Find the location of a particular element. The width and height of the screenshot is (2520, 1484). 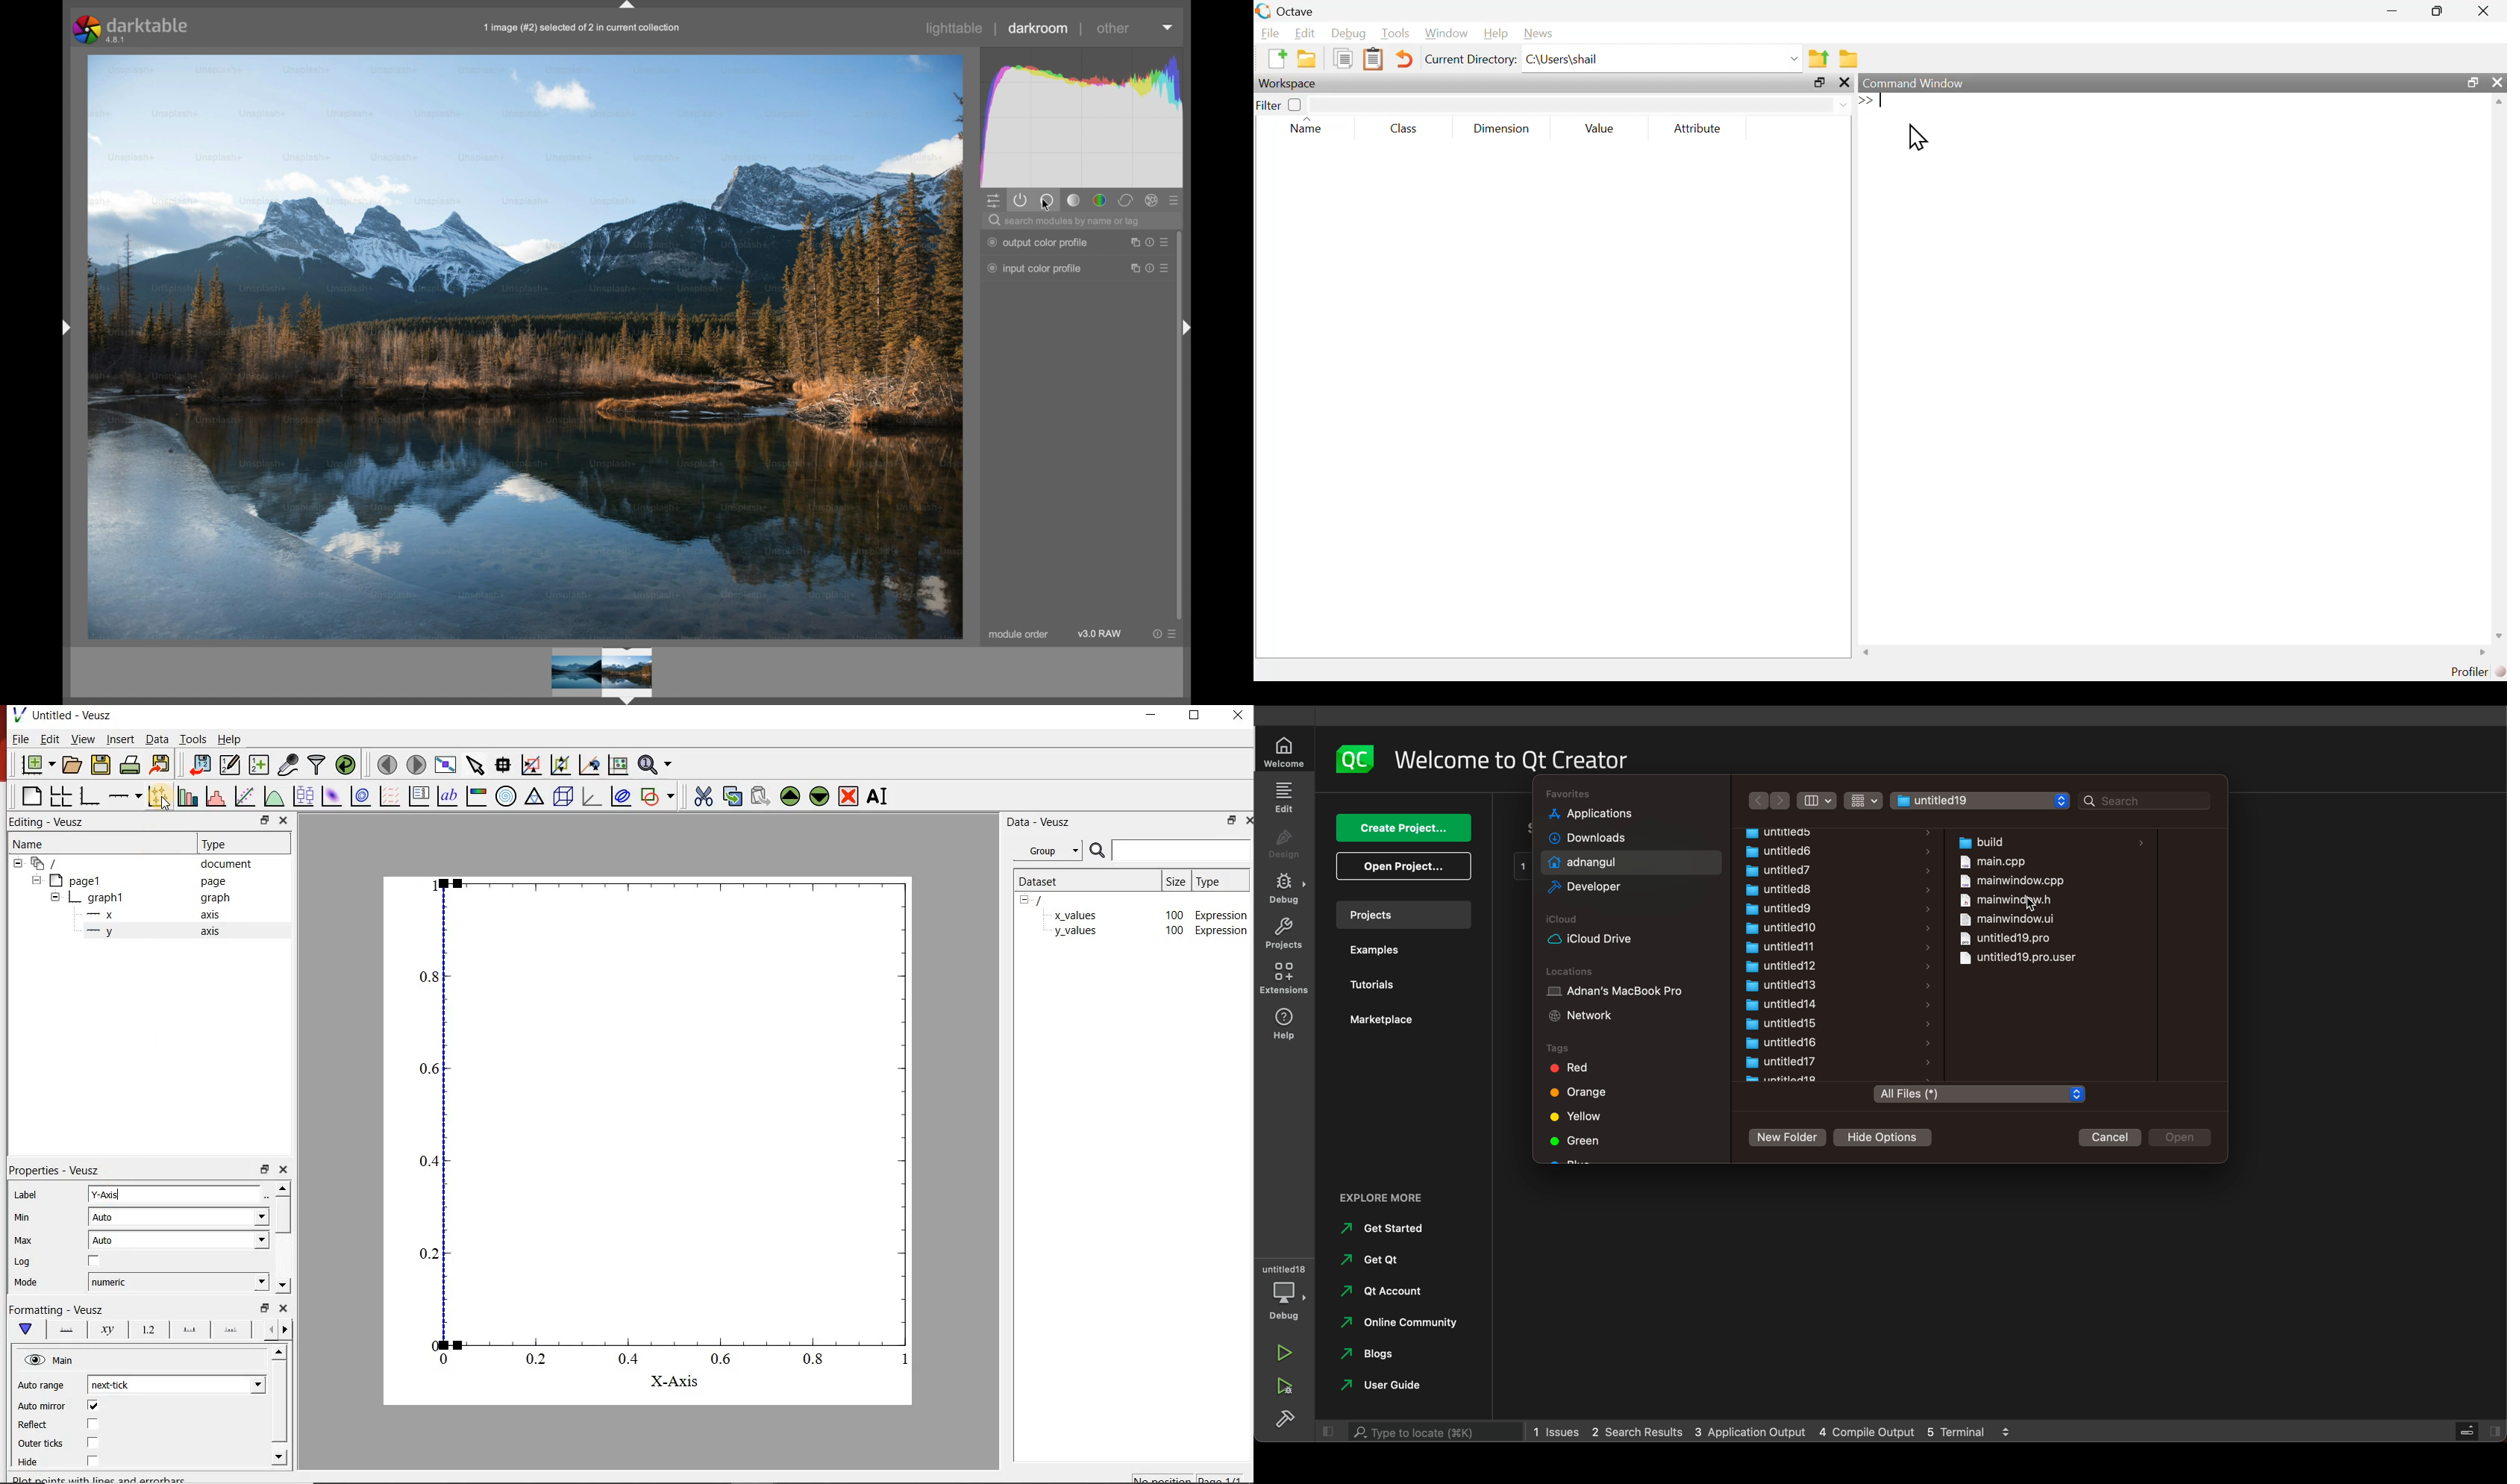

close is located at coordinates (284, 1168).